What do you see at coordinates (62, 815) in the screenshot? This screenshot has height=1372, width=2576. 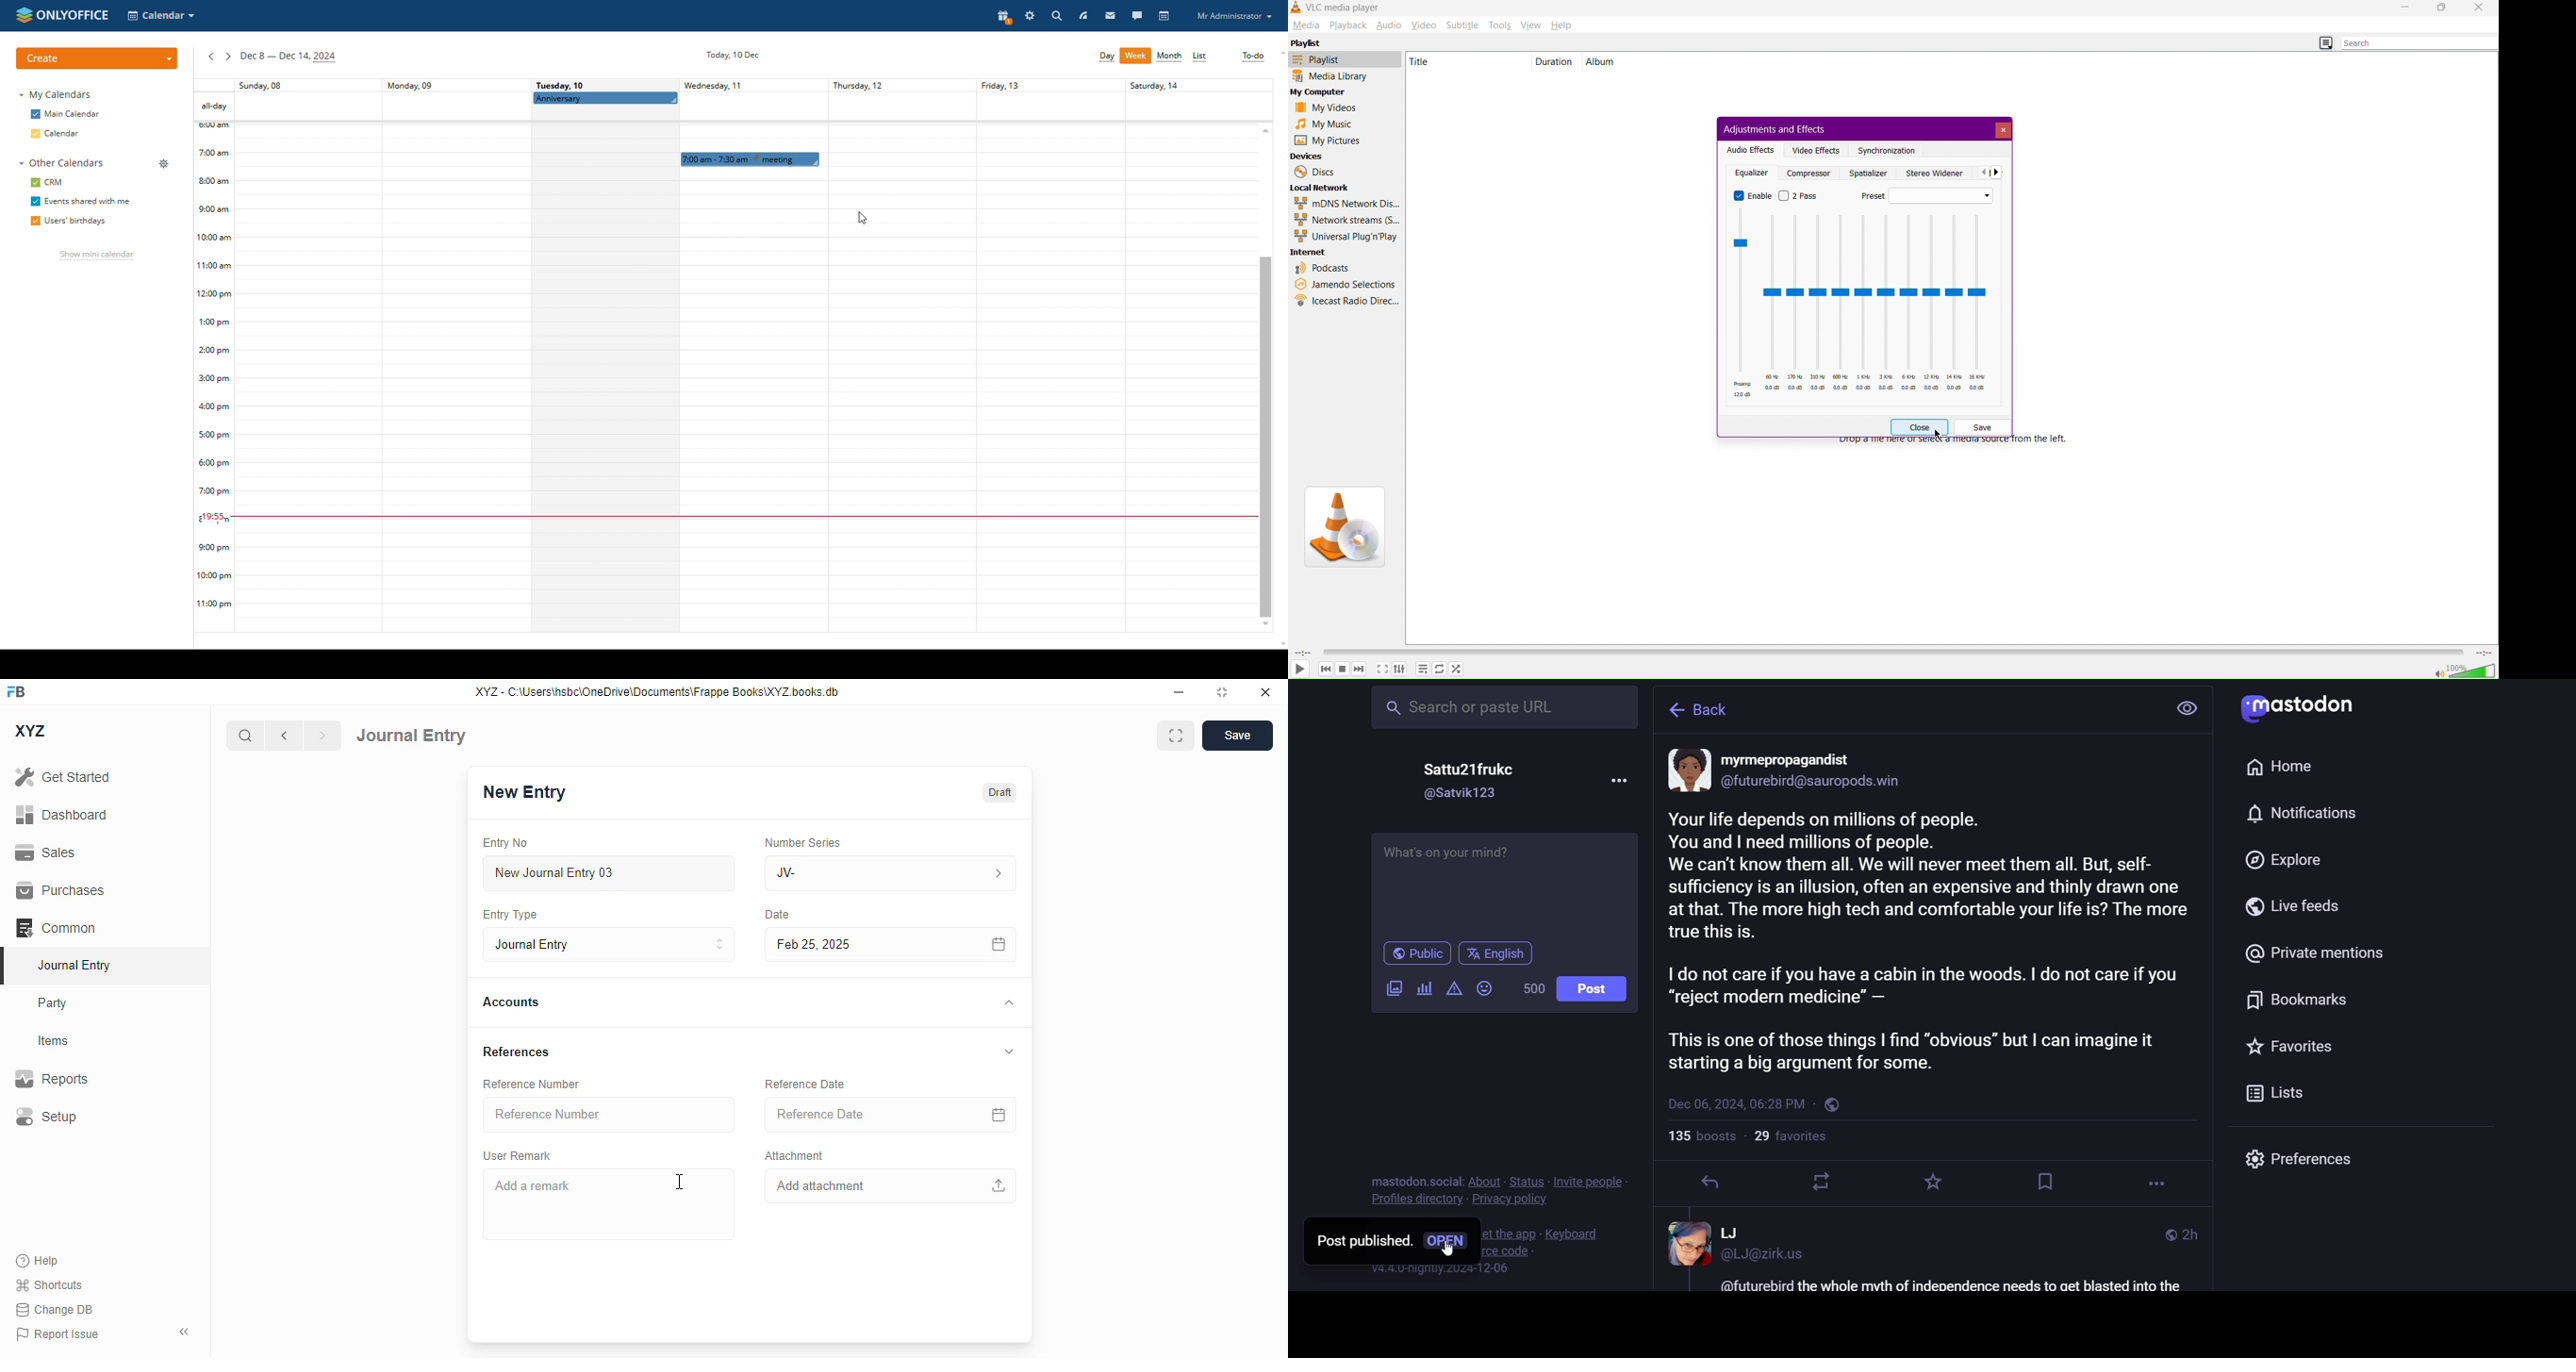 I see `dashboard` at bounding box center [62, 815].